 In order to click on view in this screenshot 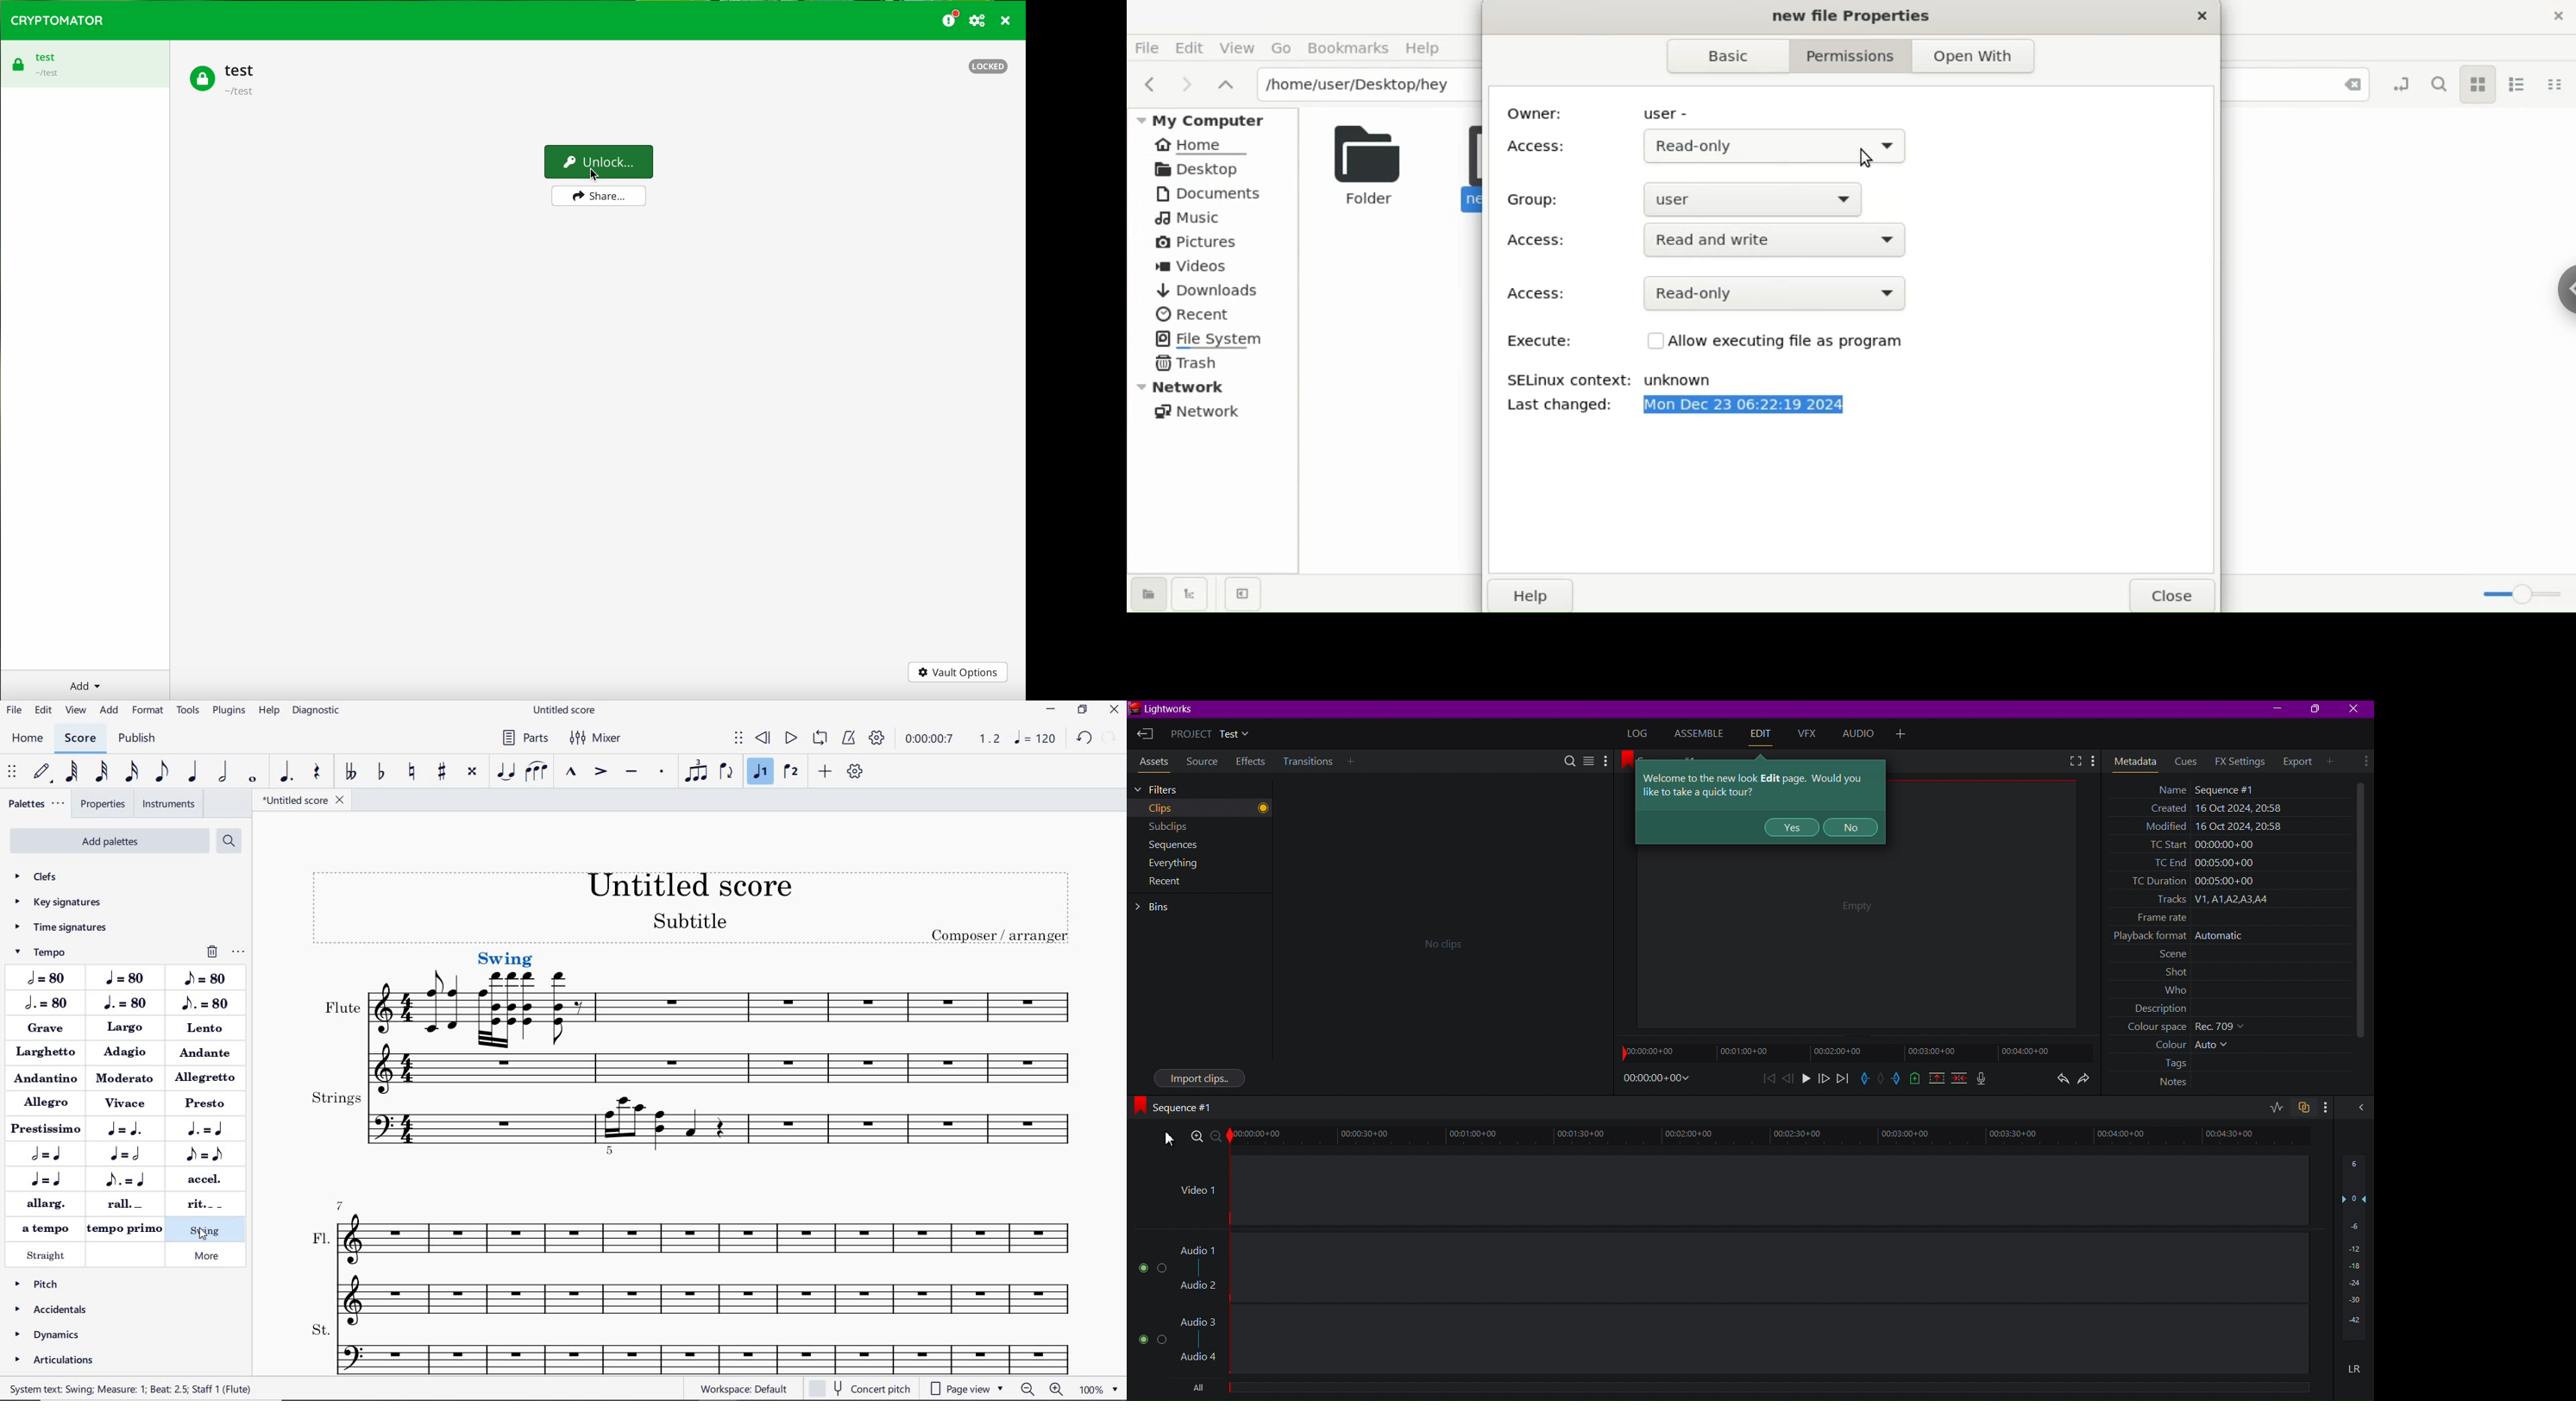, I will do `click(76, 711)`.